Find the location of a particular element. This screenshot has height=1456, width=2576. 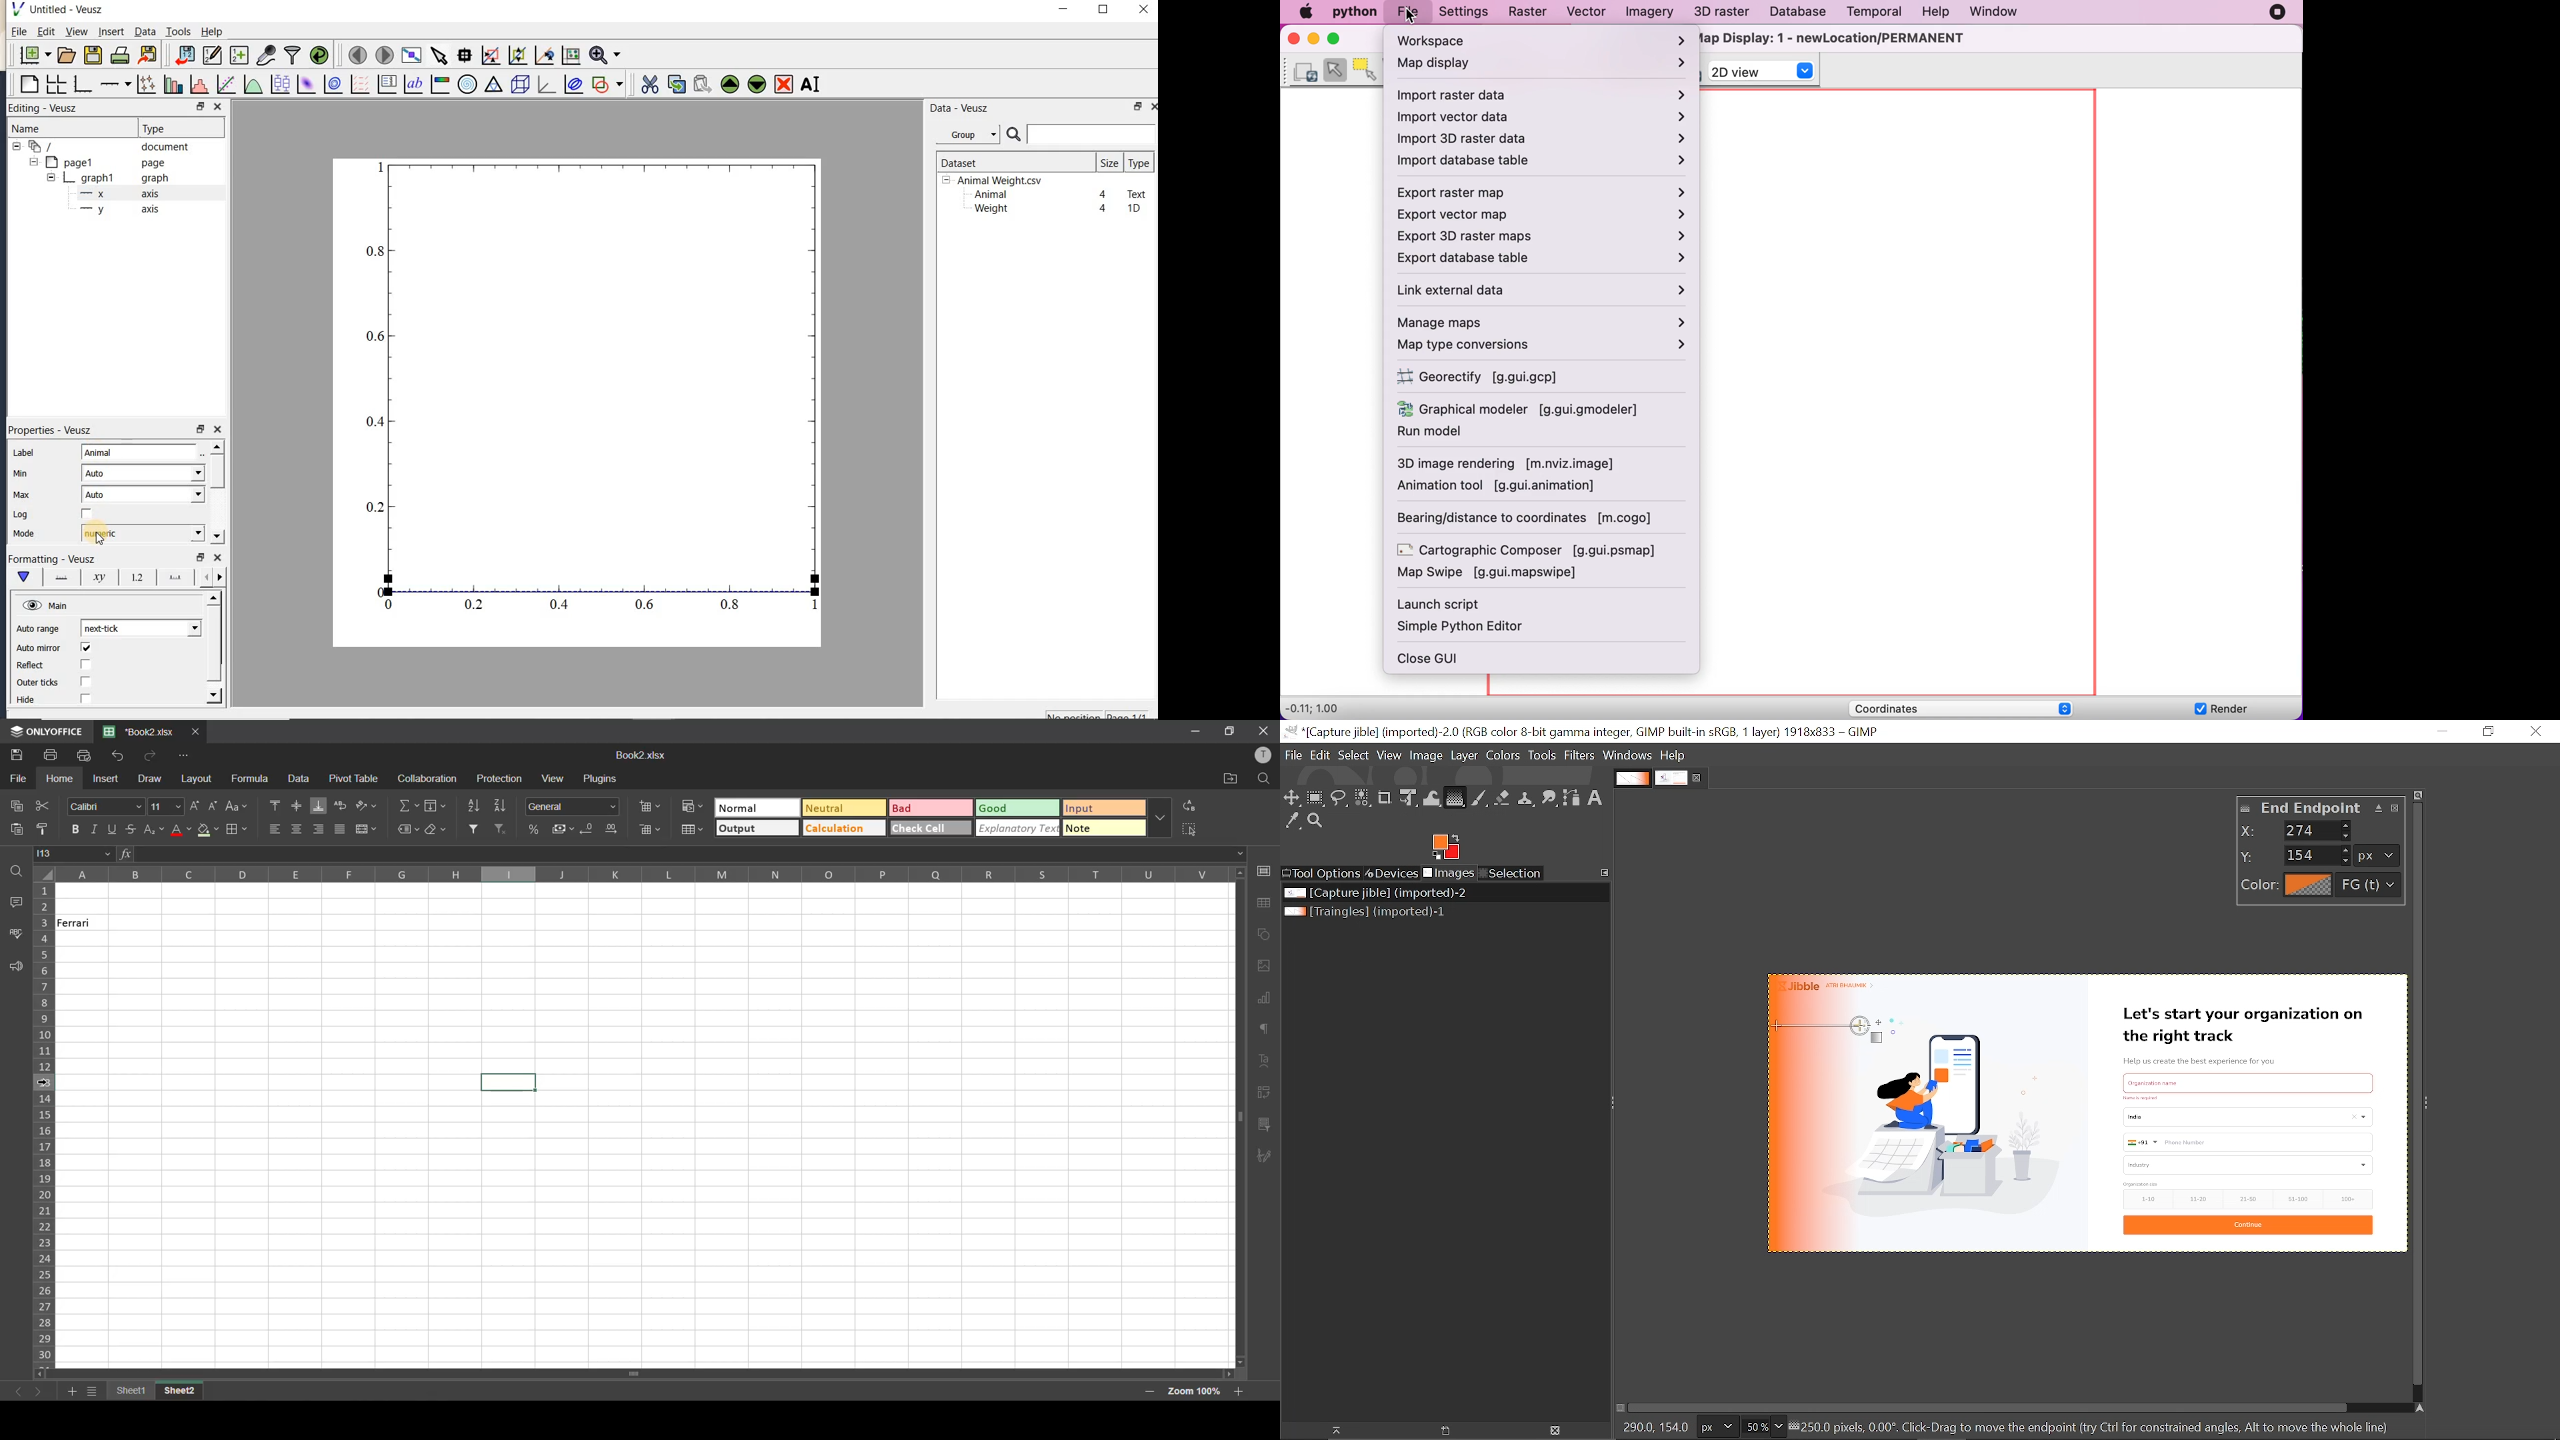

redo is located at coordinates (152, 756).